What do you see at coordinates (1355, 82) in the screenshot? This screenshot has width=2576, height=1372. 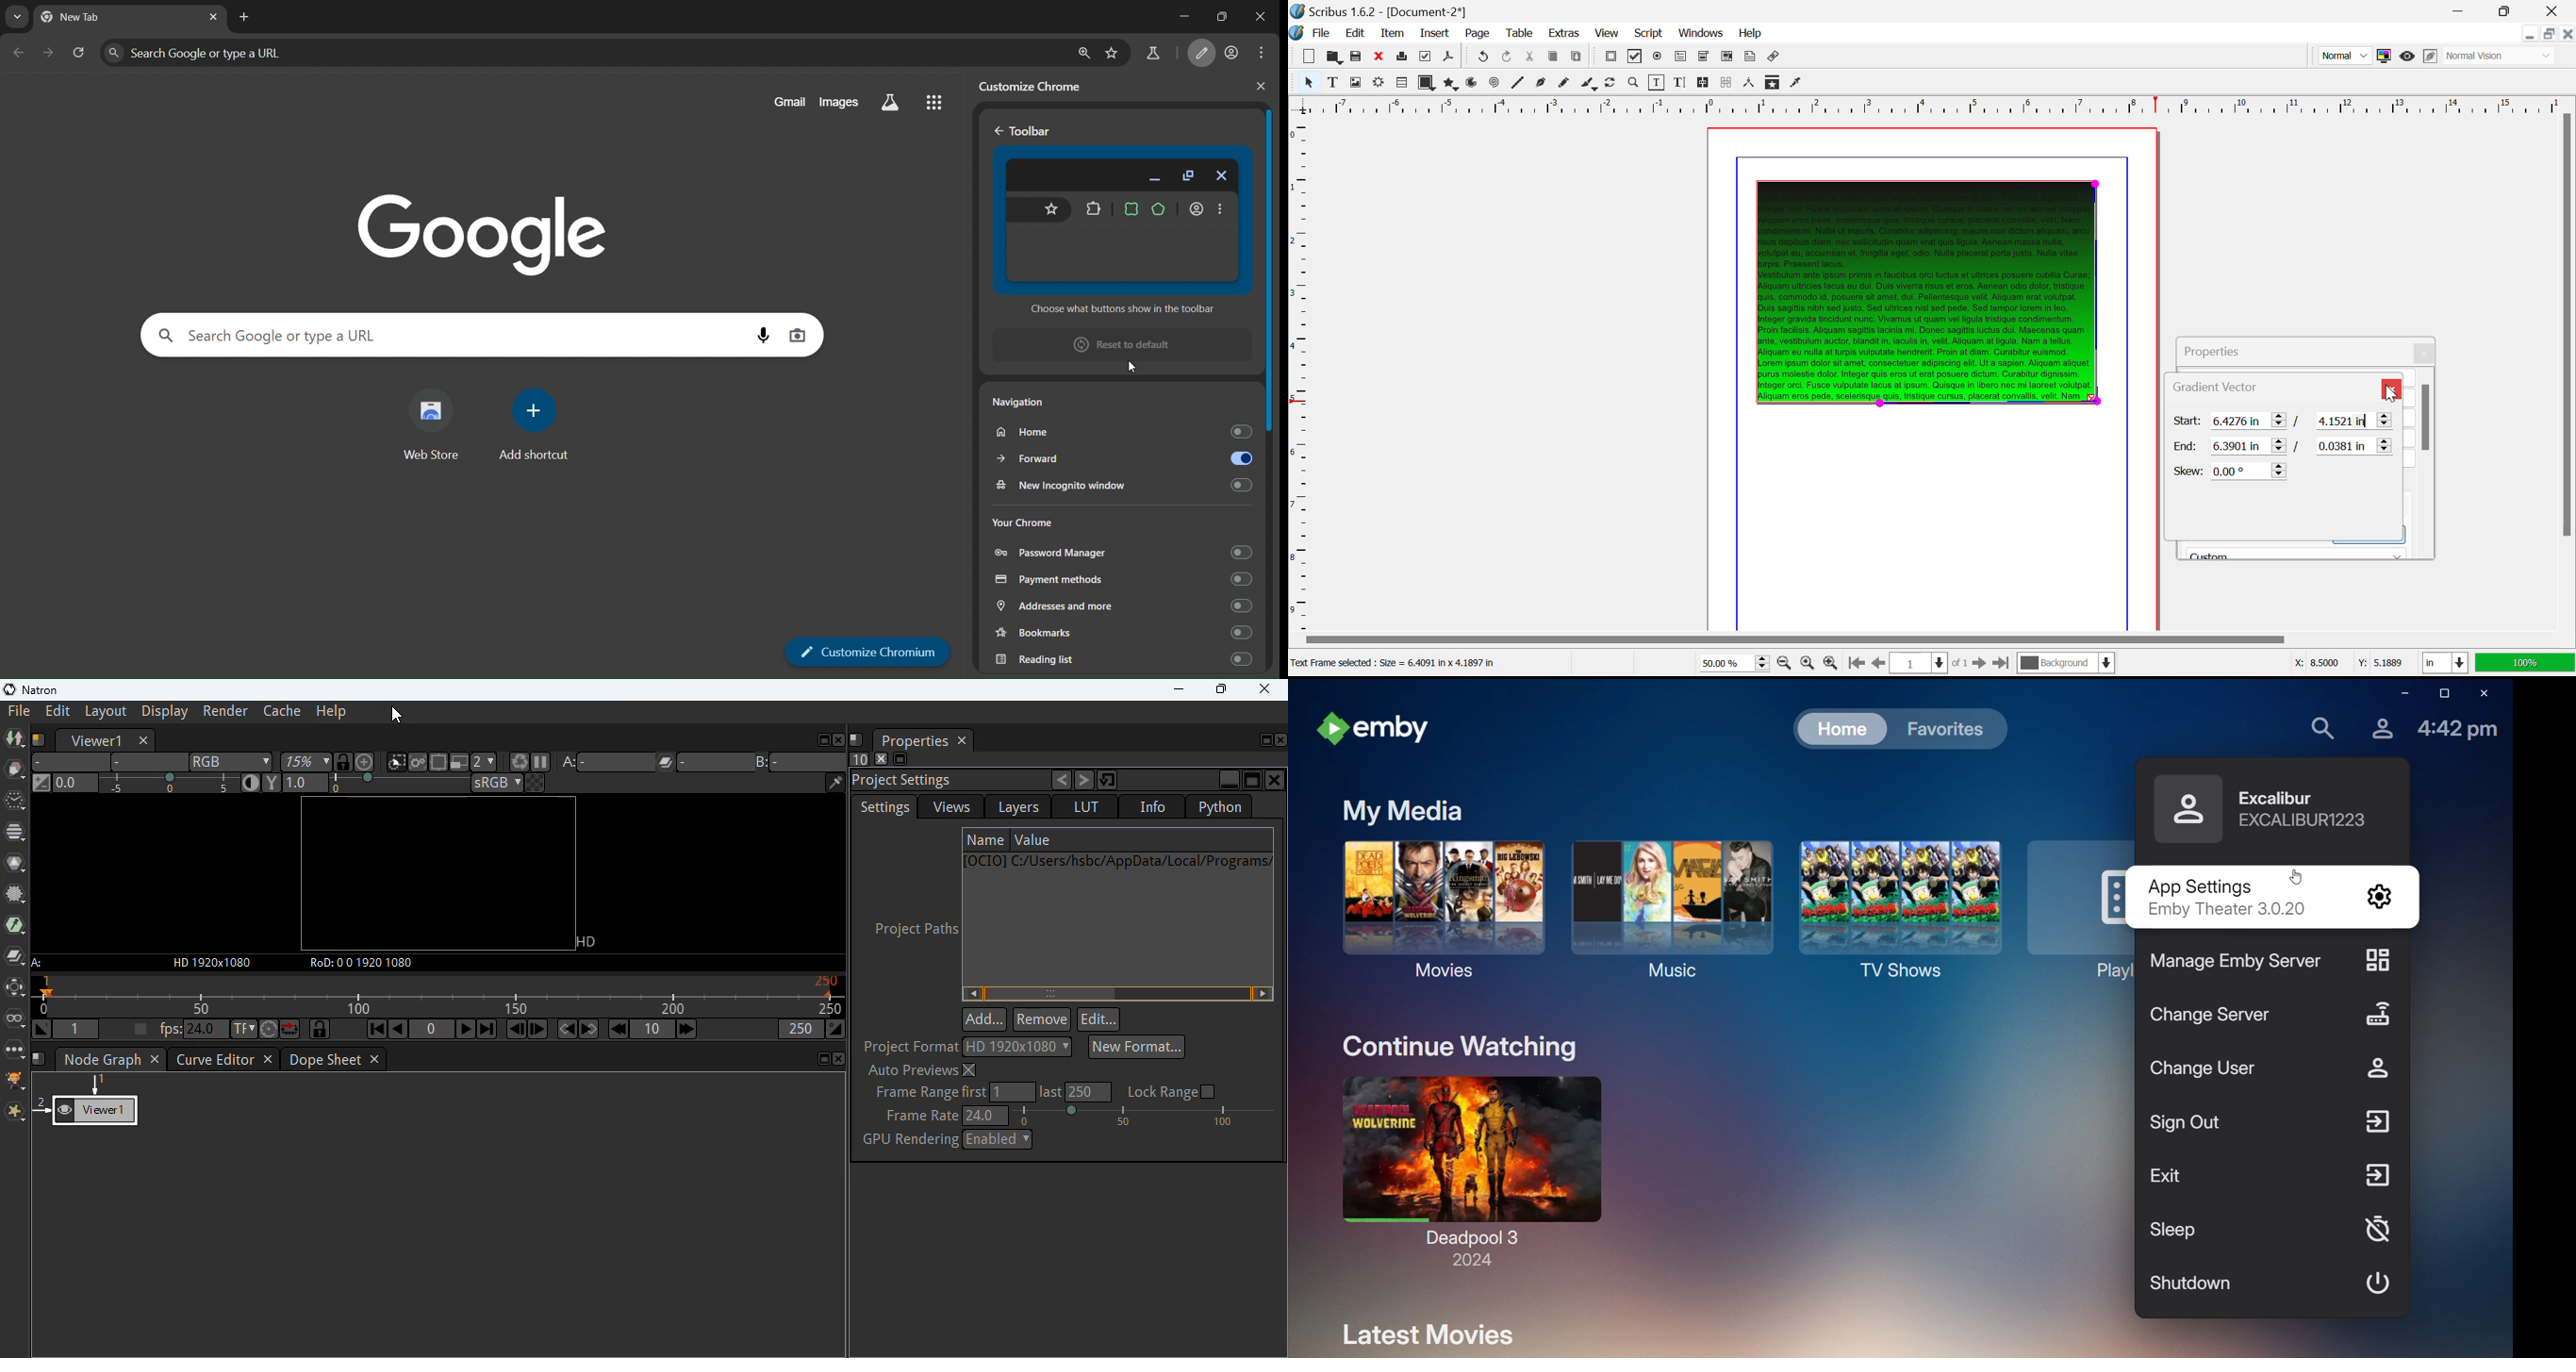 I see `Image Frame` at bounding box center [1355, 82].